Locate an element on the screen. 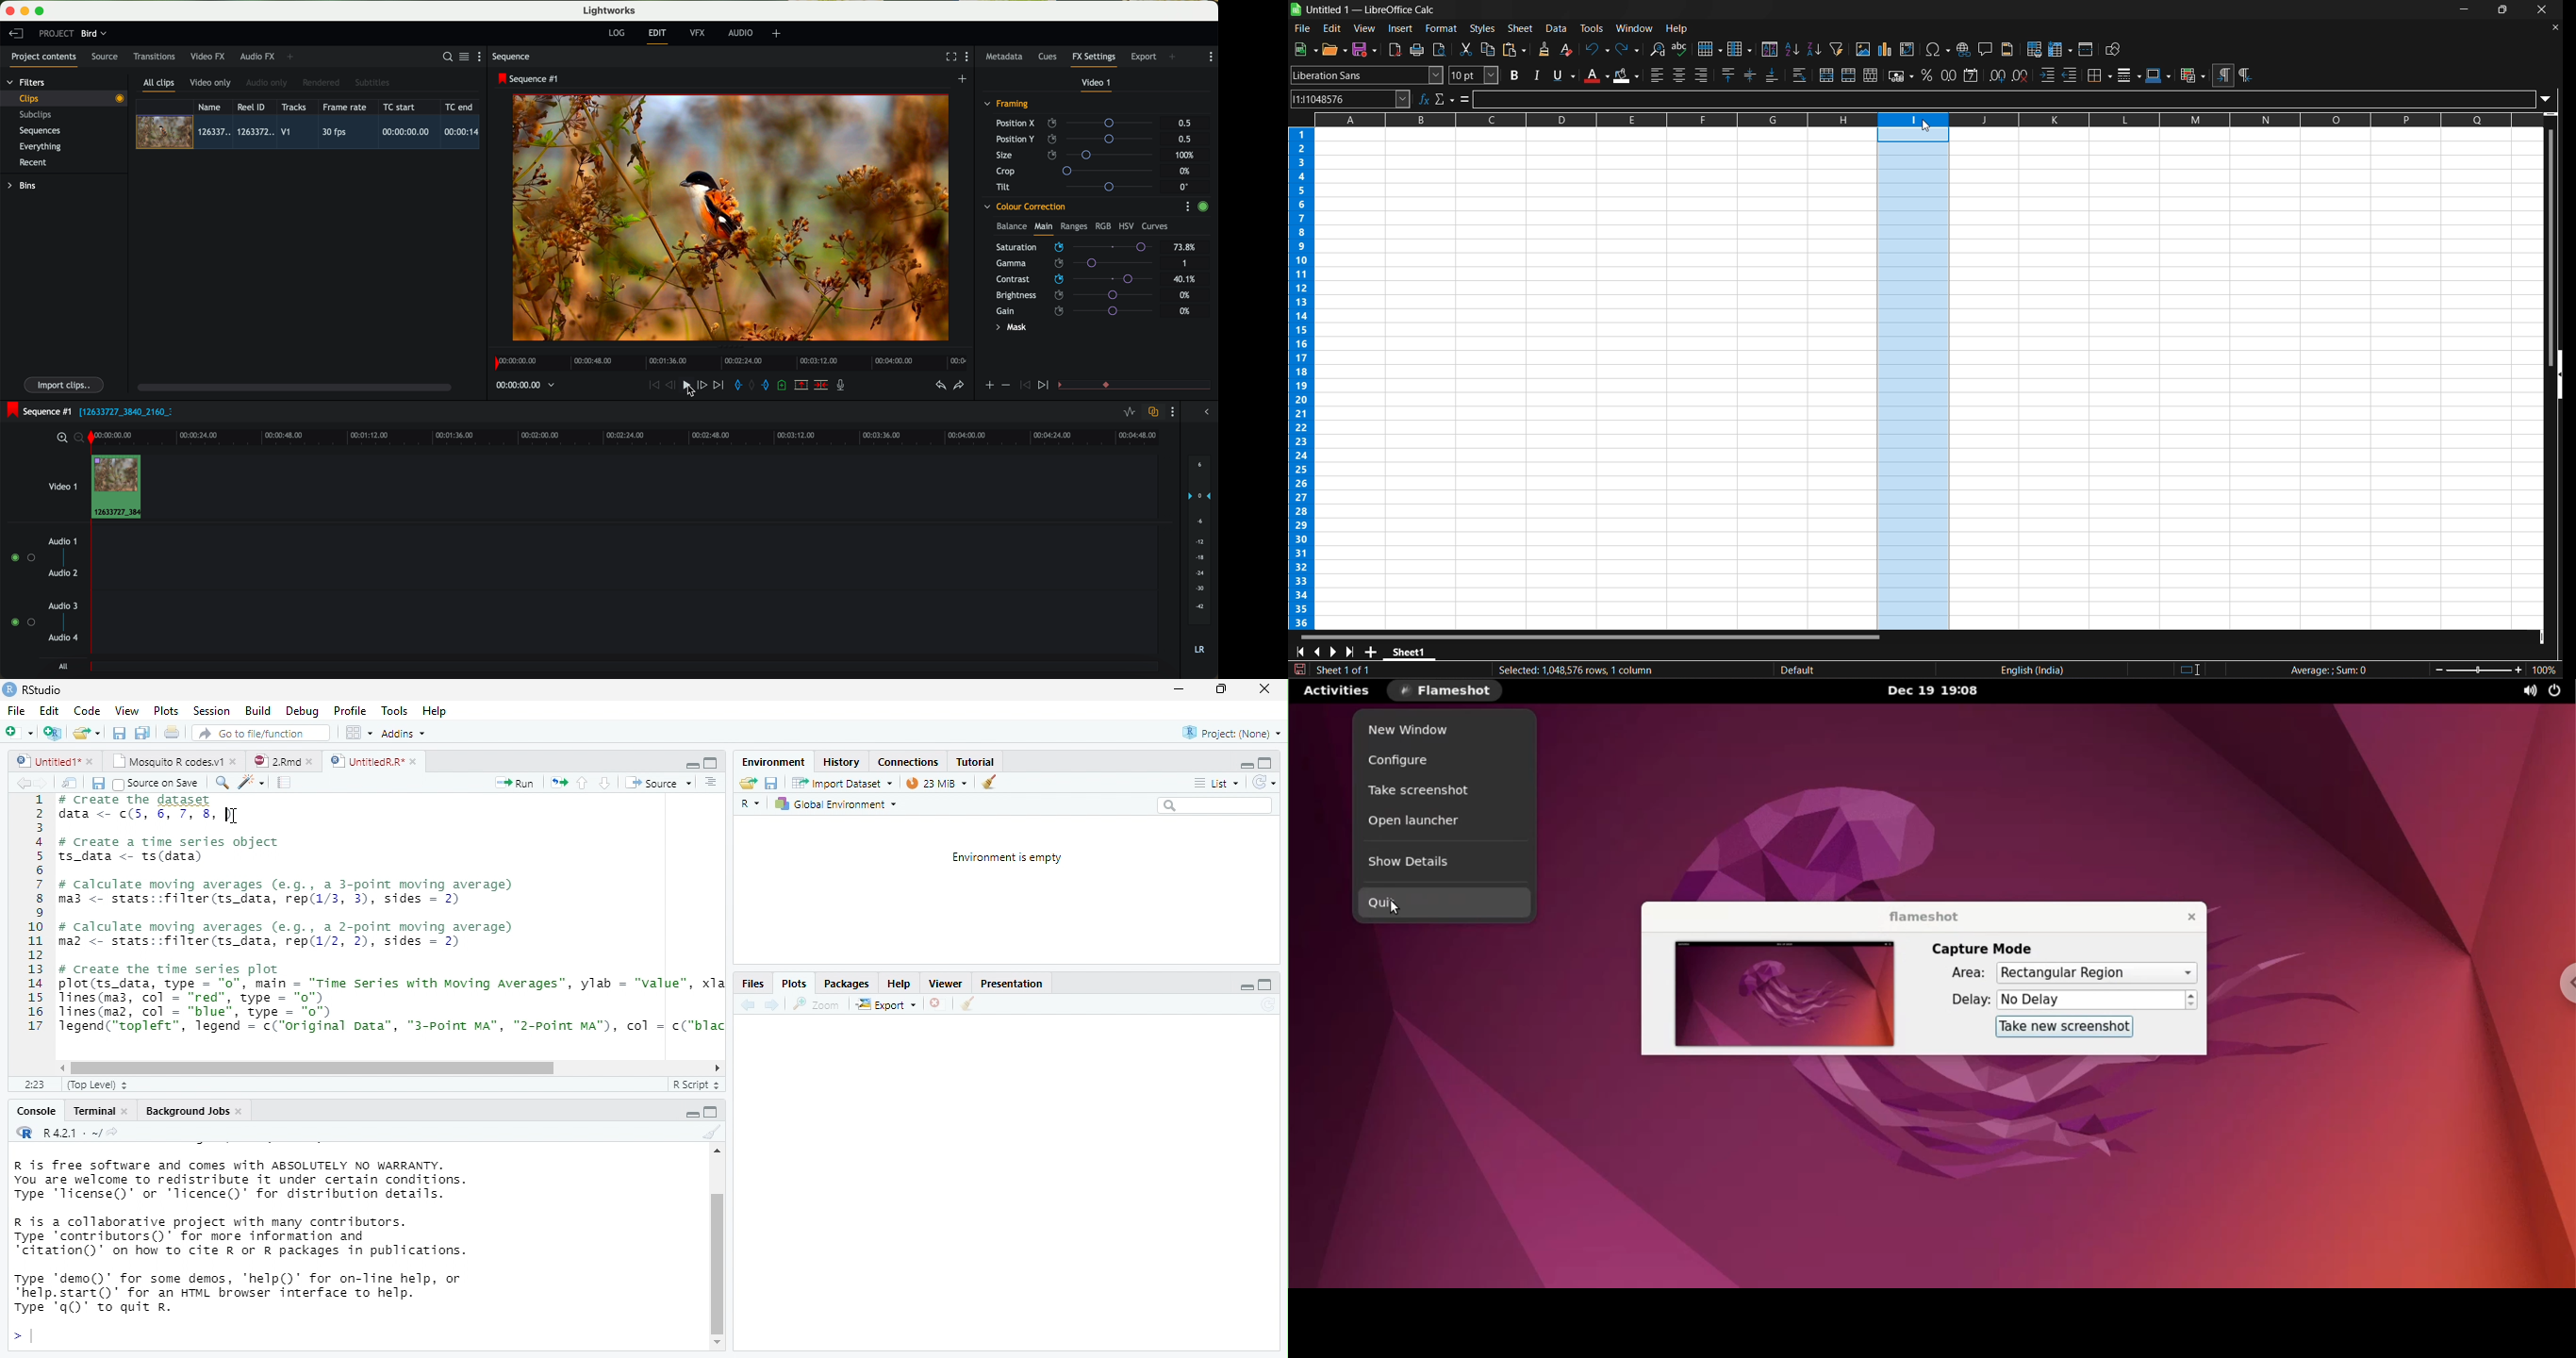 The width and height of the screenshot is (2576, 1372). cursor is located at coordinates (1407, 914).